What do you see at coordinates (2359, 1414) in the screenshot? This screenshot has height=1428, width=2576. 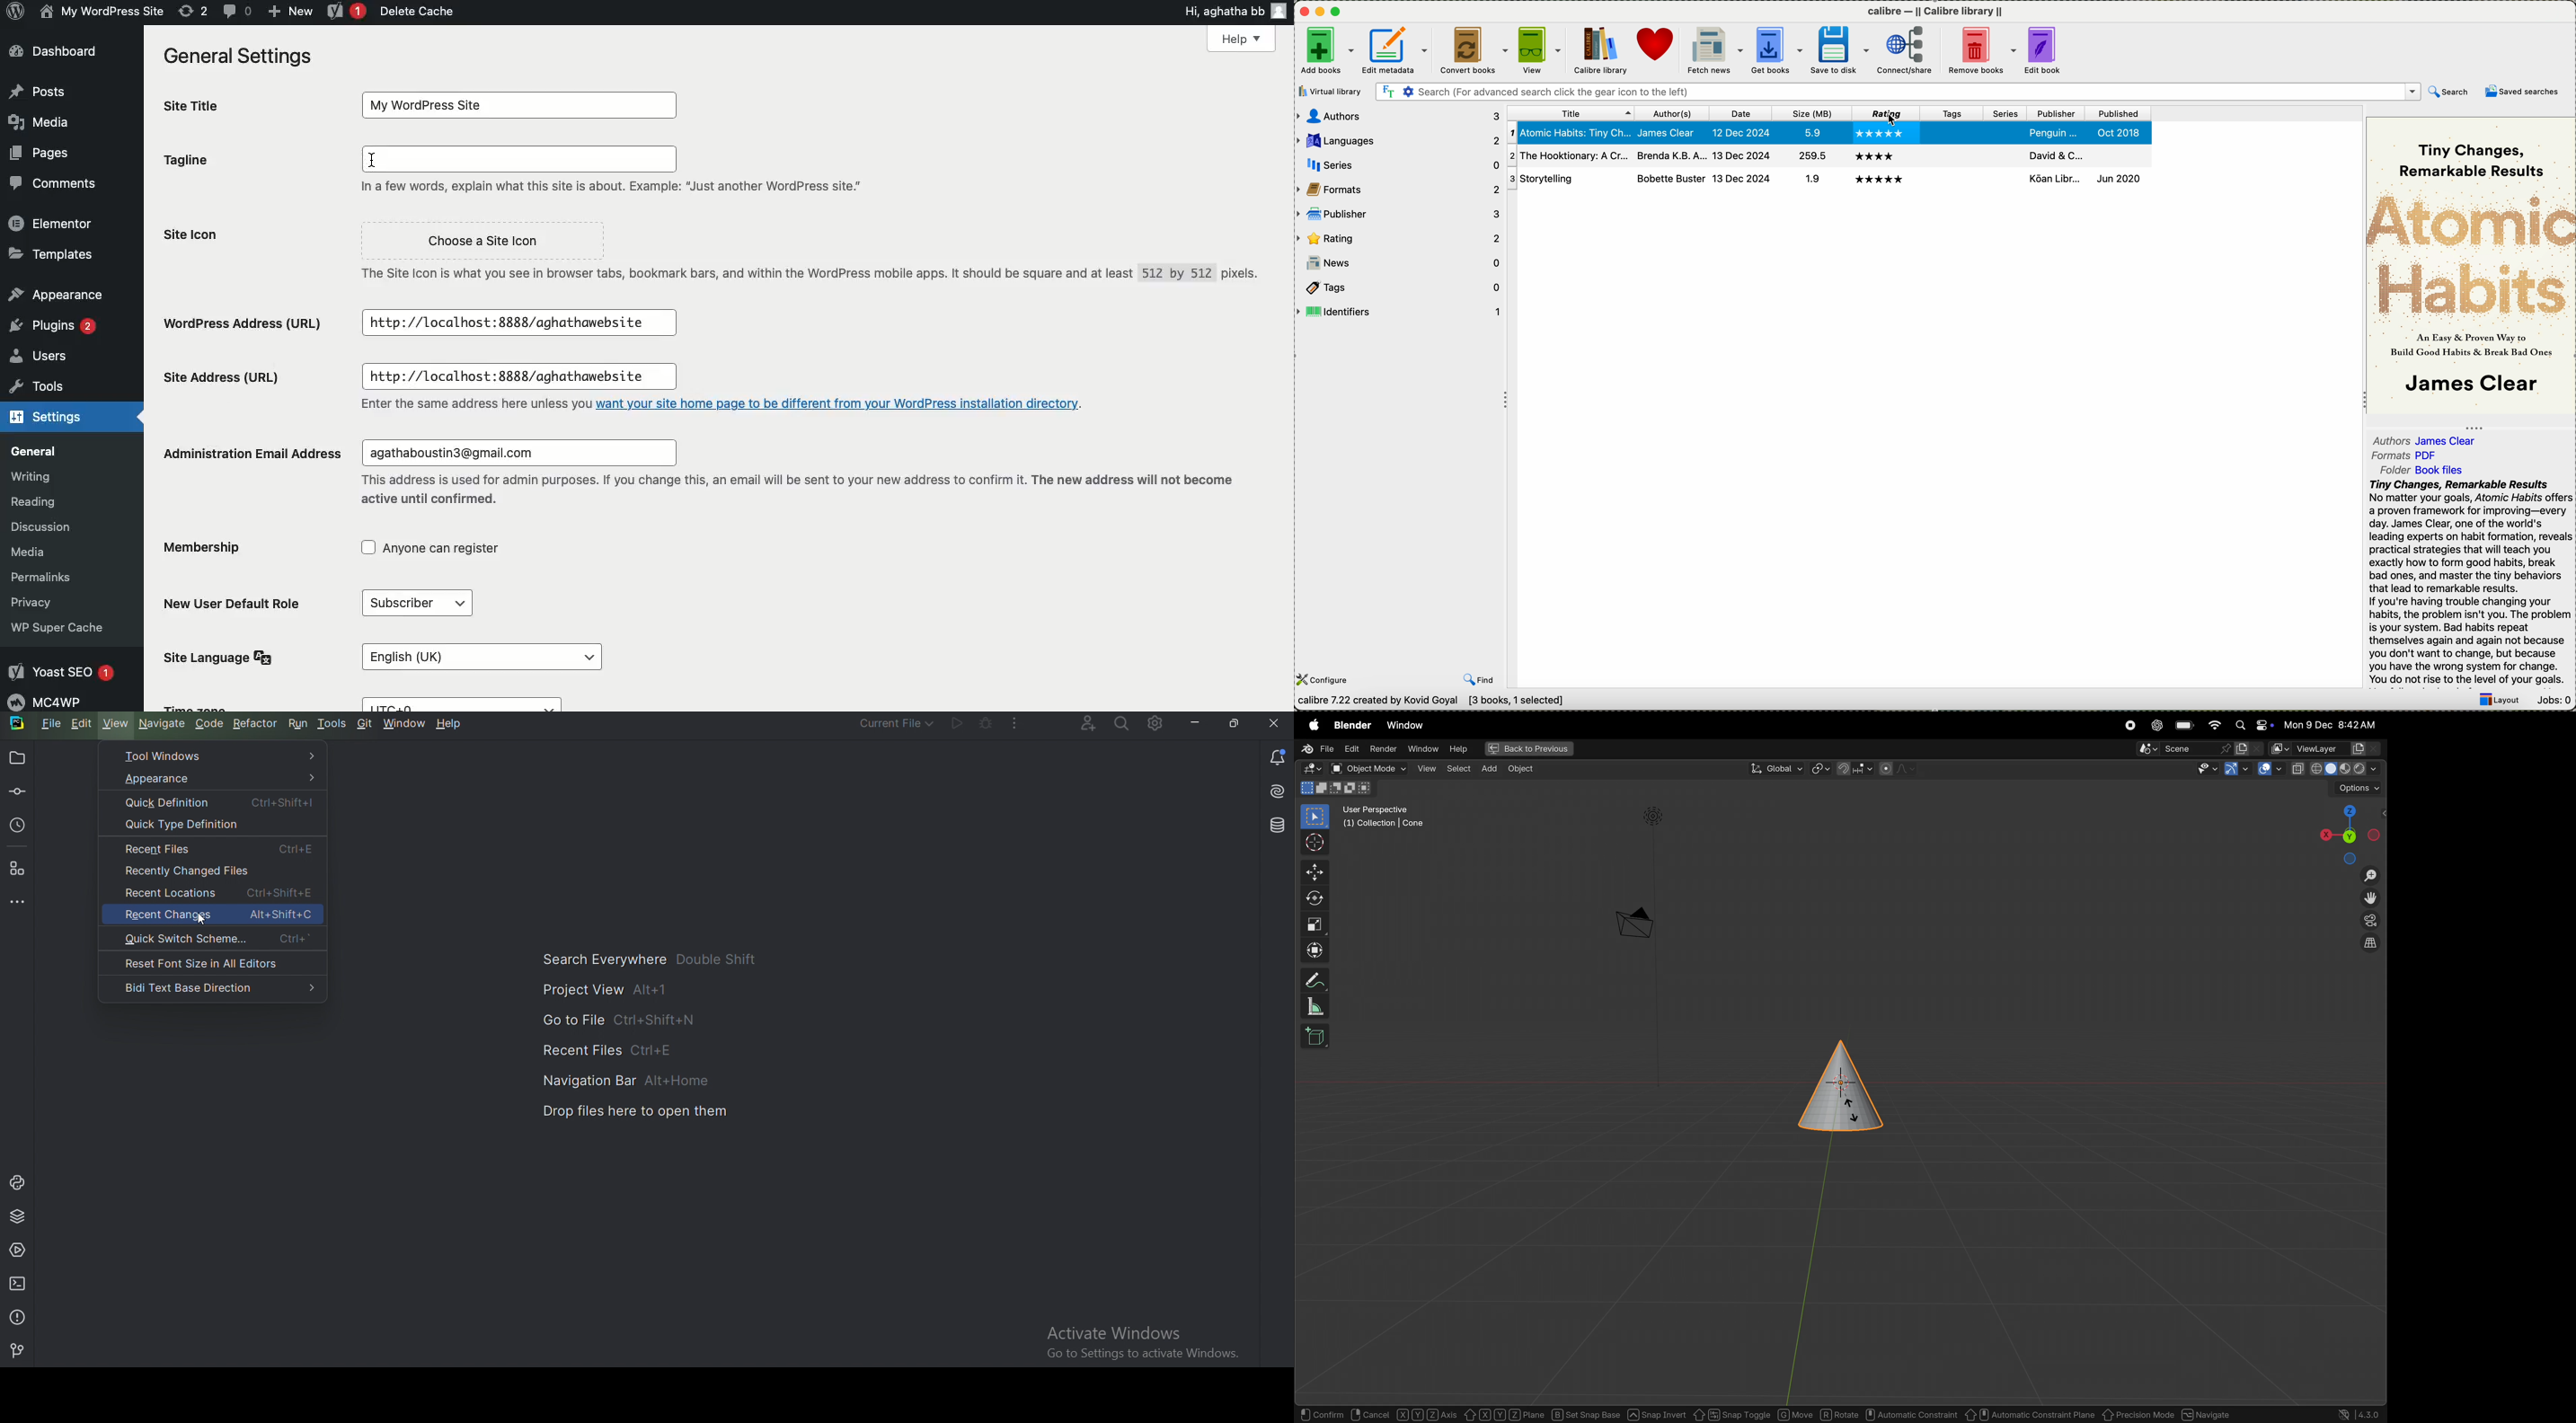 I see `version` at bounding box center [2359, 1414].